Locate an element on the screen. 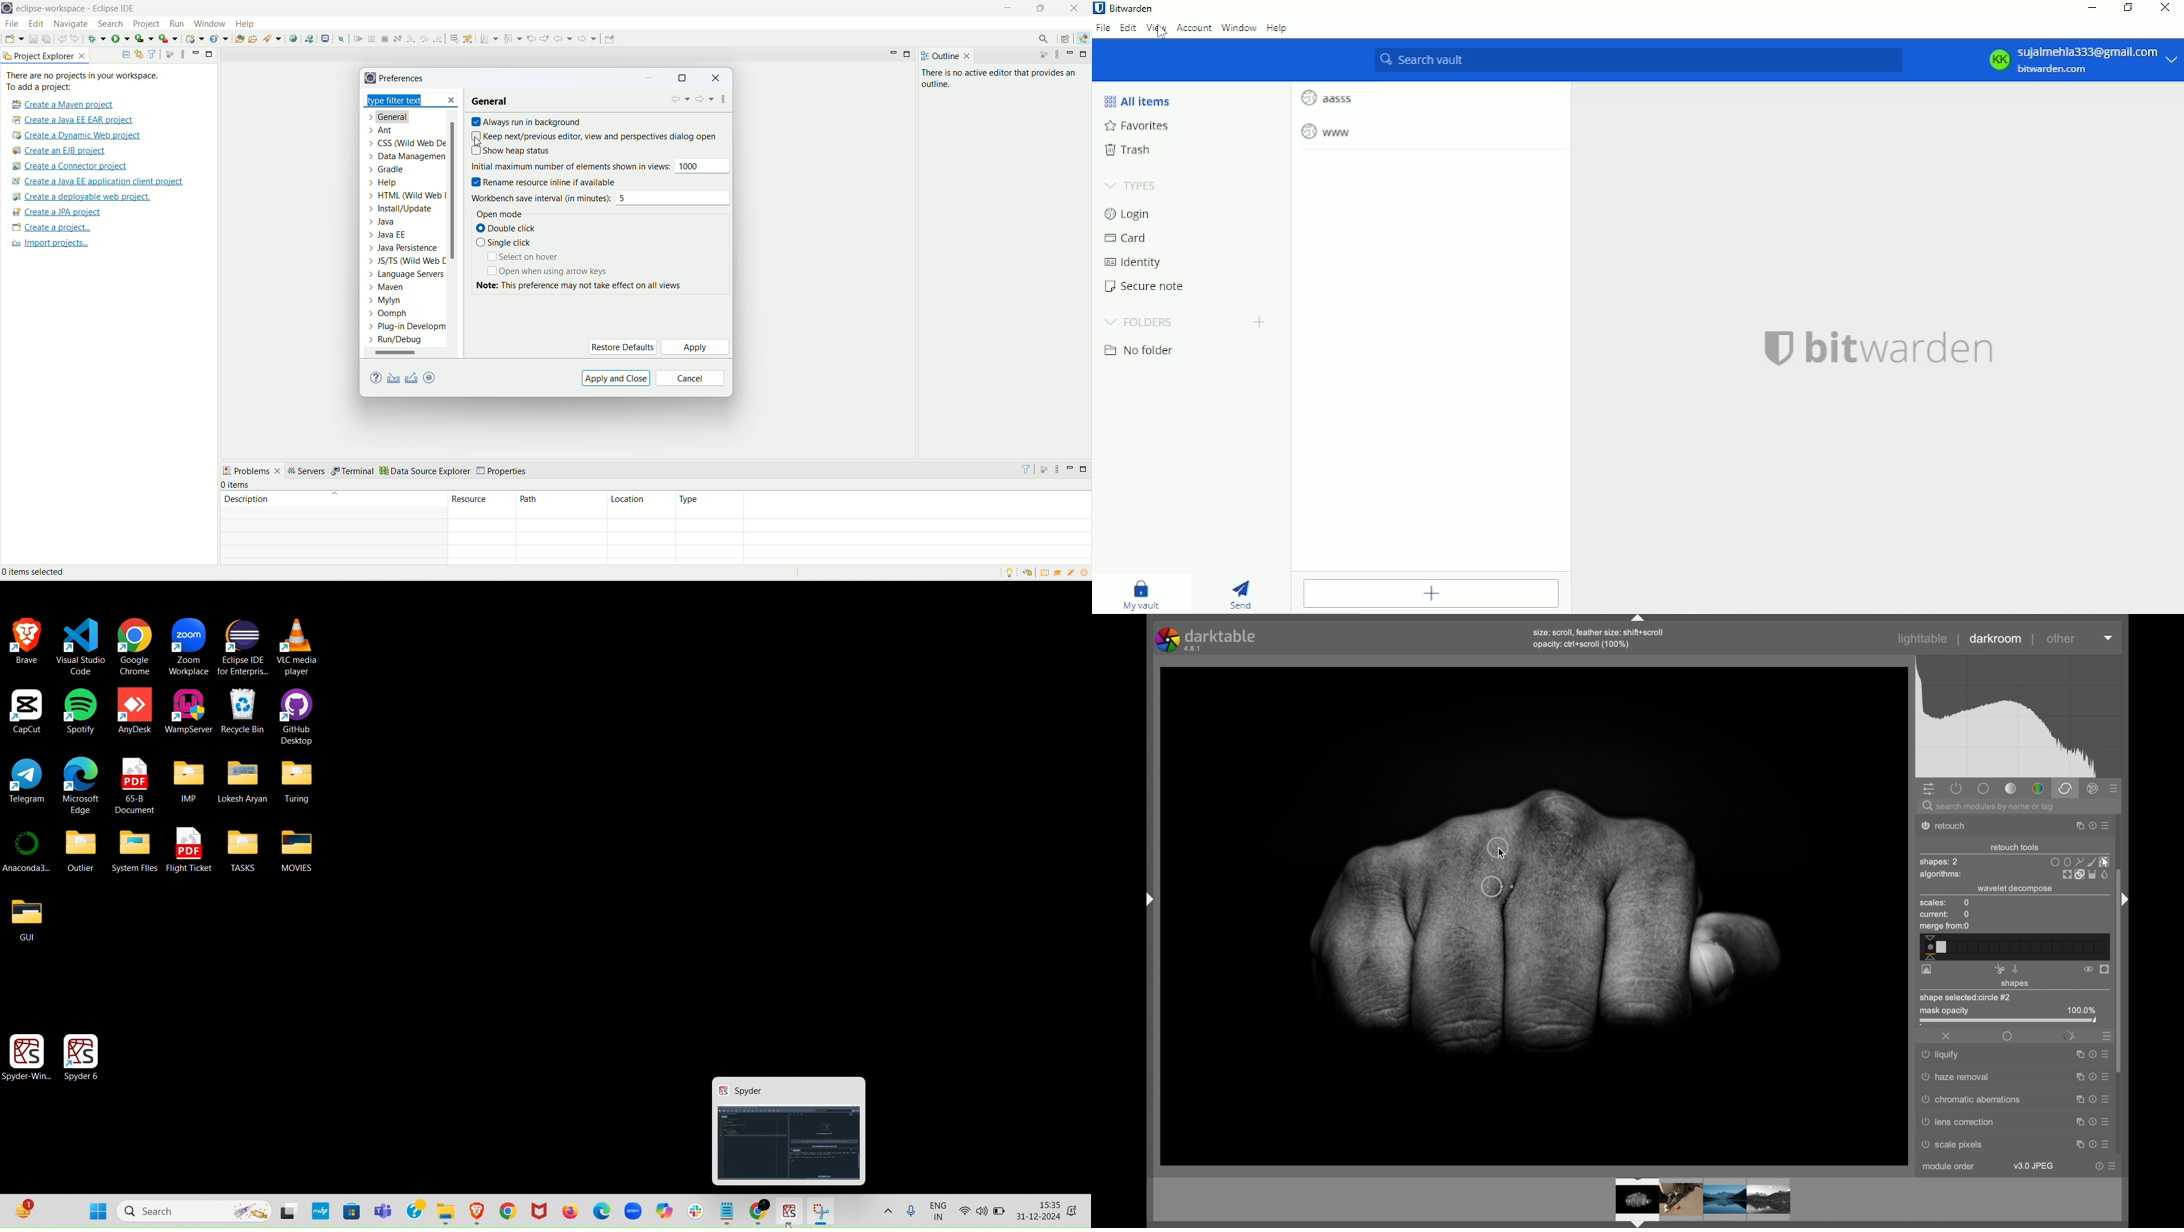 The image size is (2184, 1232). help is located at coordinates (2091, 826).